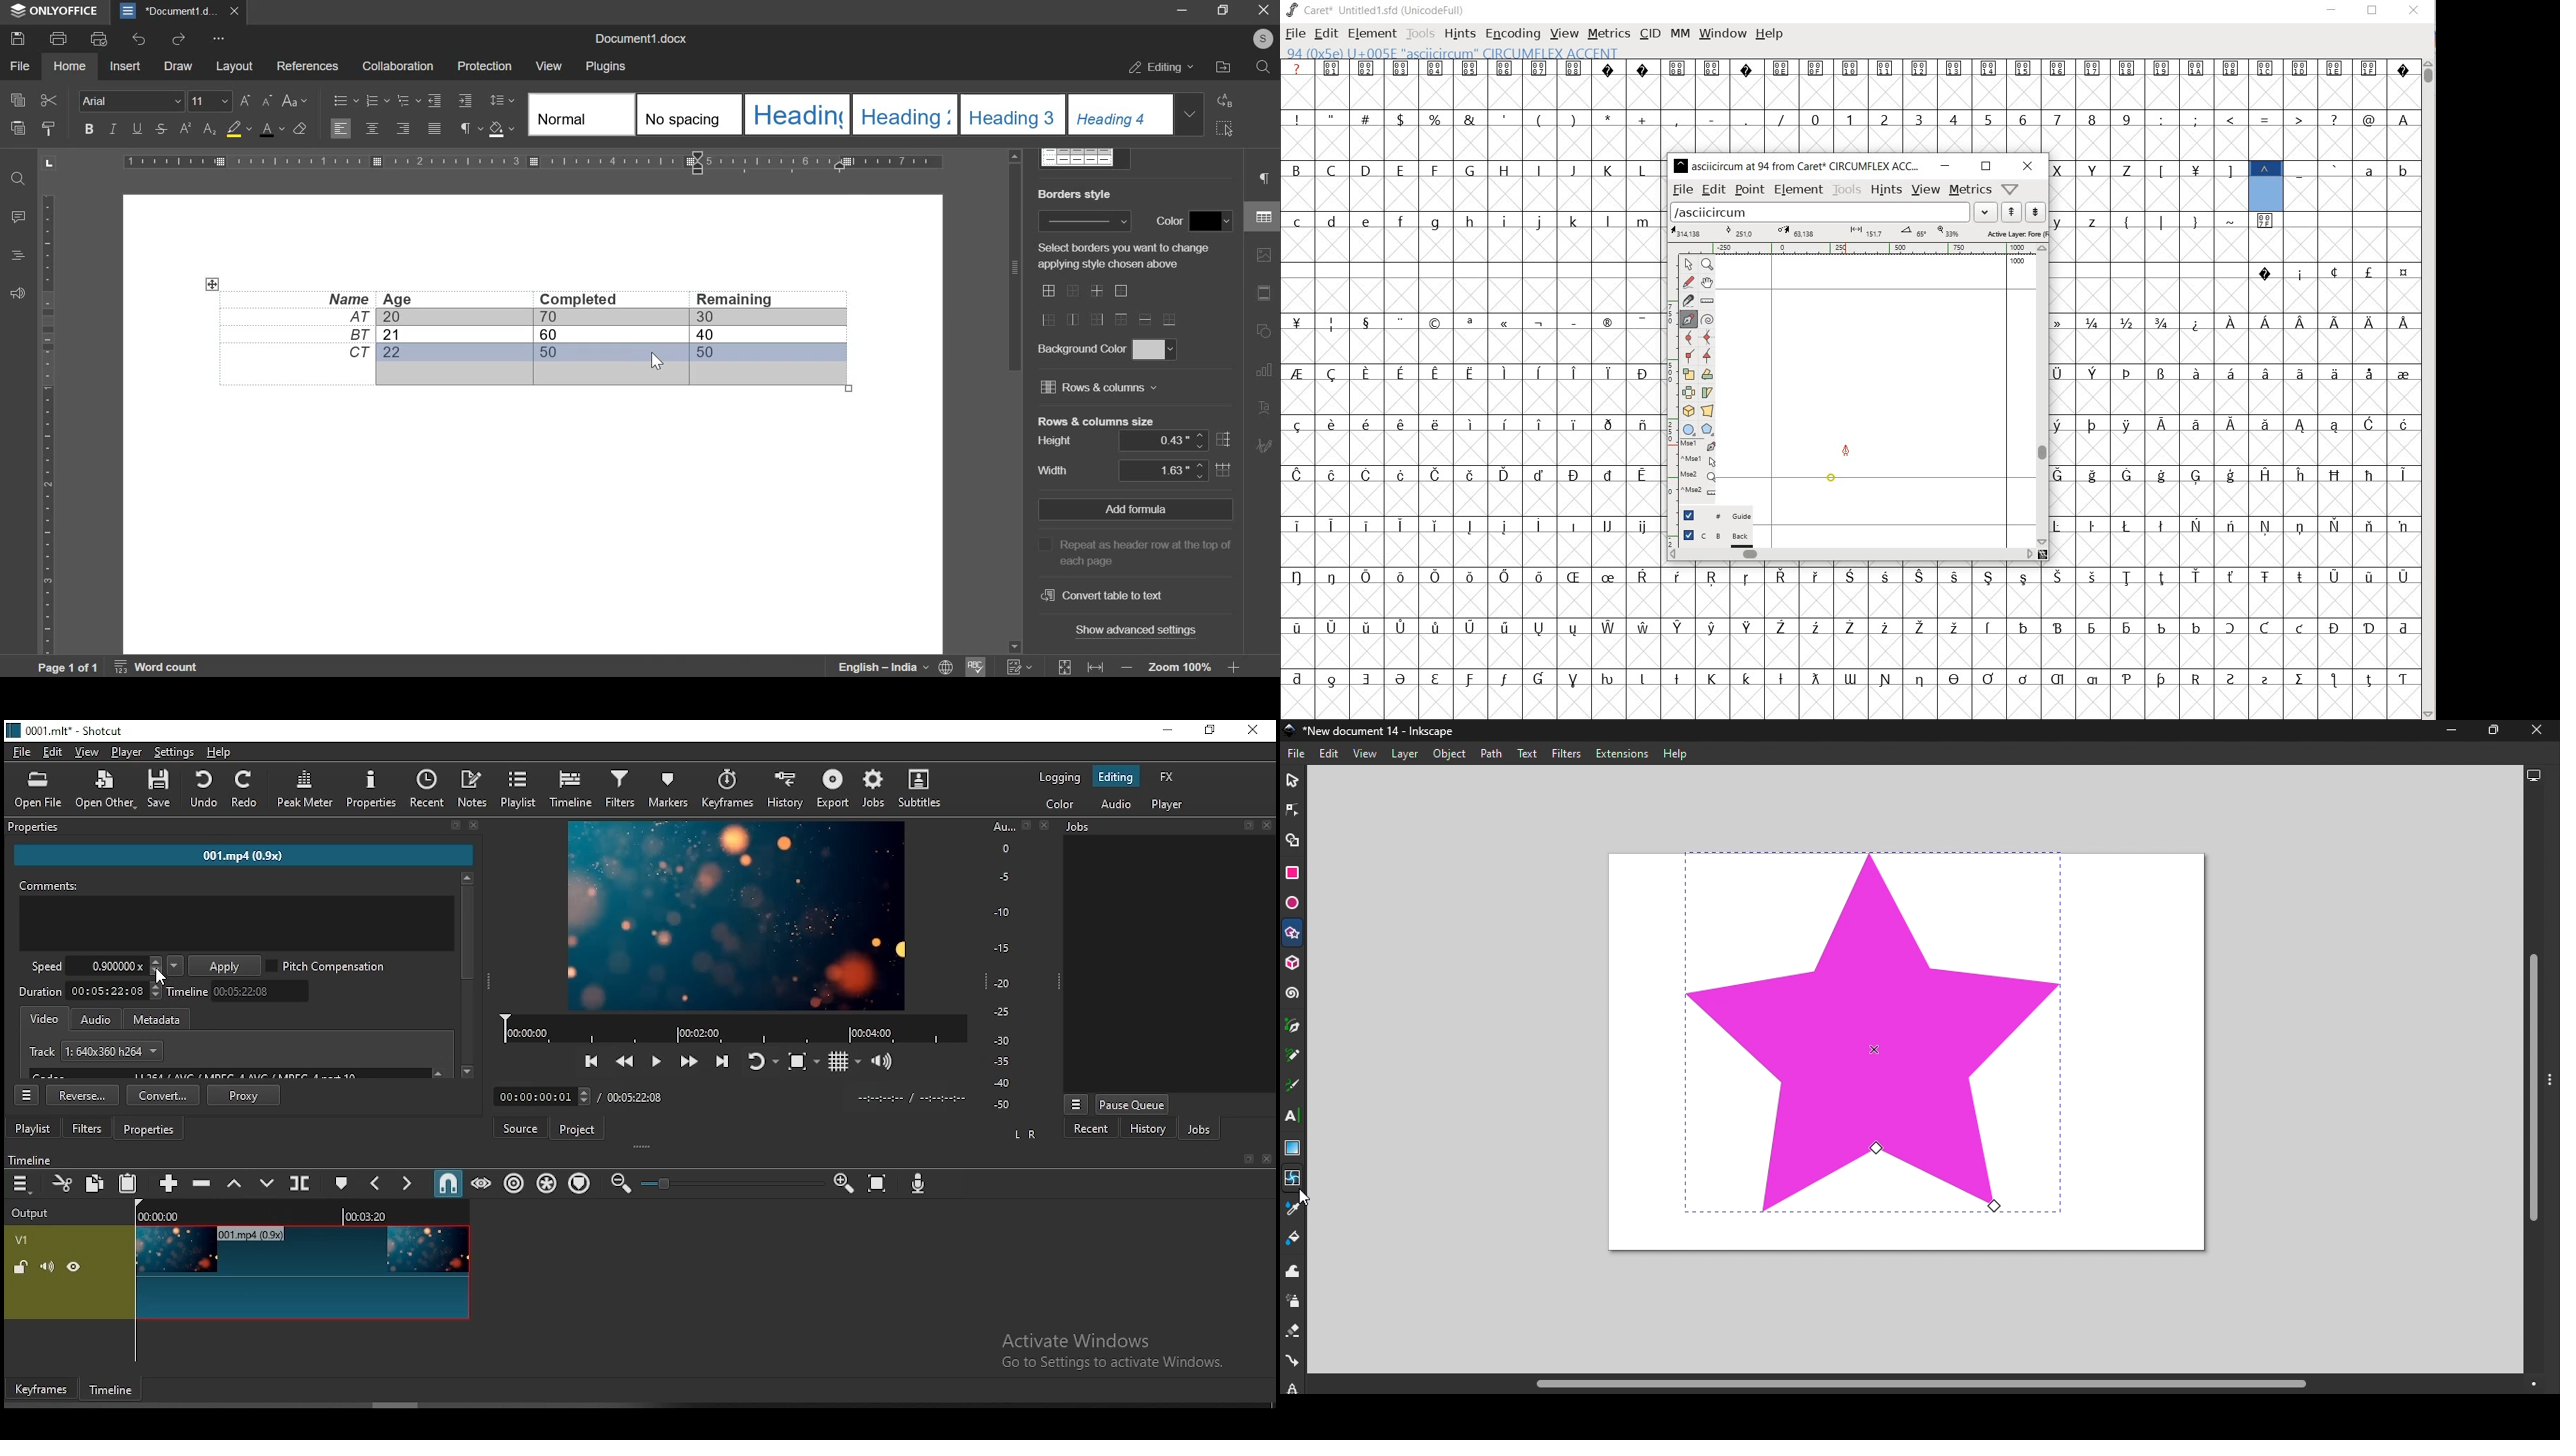  Describe the element at coordinates (1503, 54) in the screenshot. I see `94 0xSe U+00SE "asciicircum CIRCUMFLEX ACCENT` at that location.